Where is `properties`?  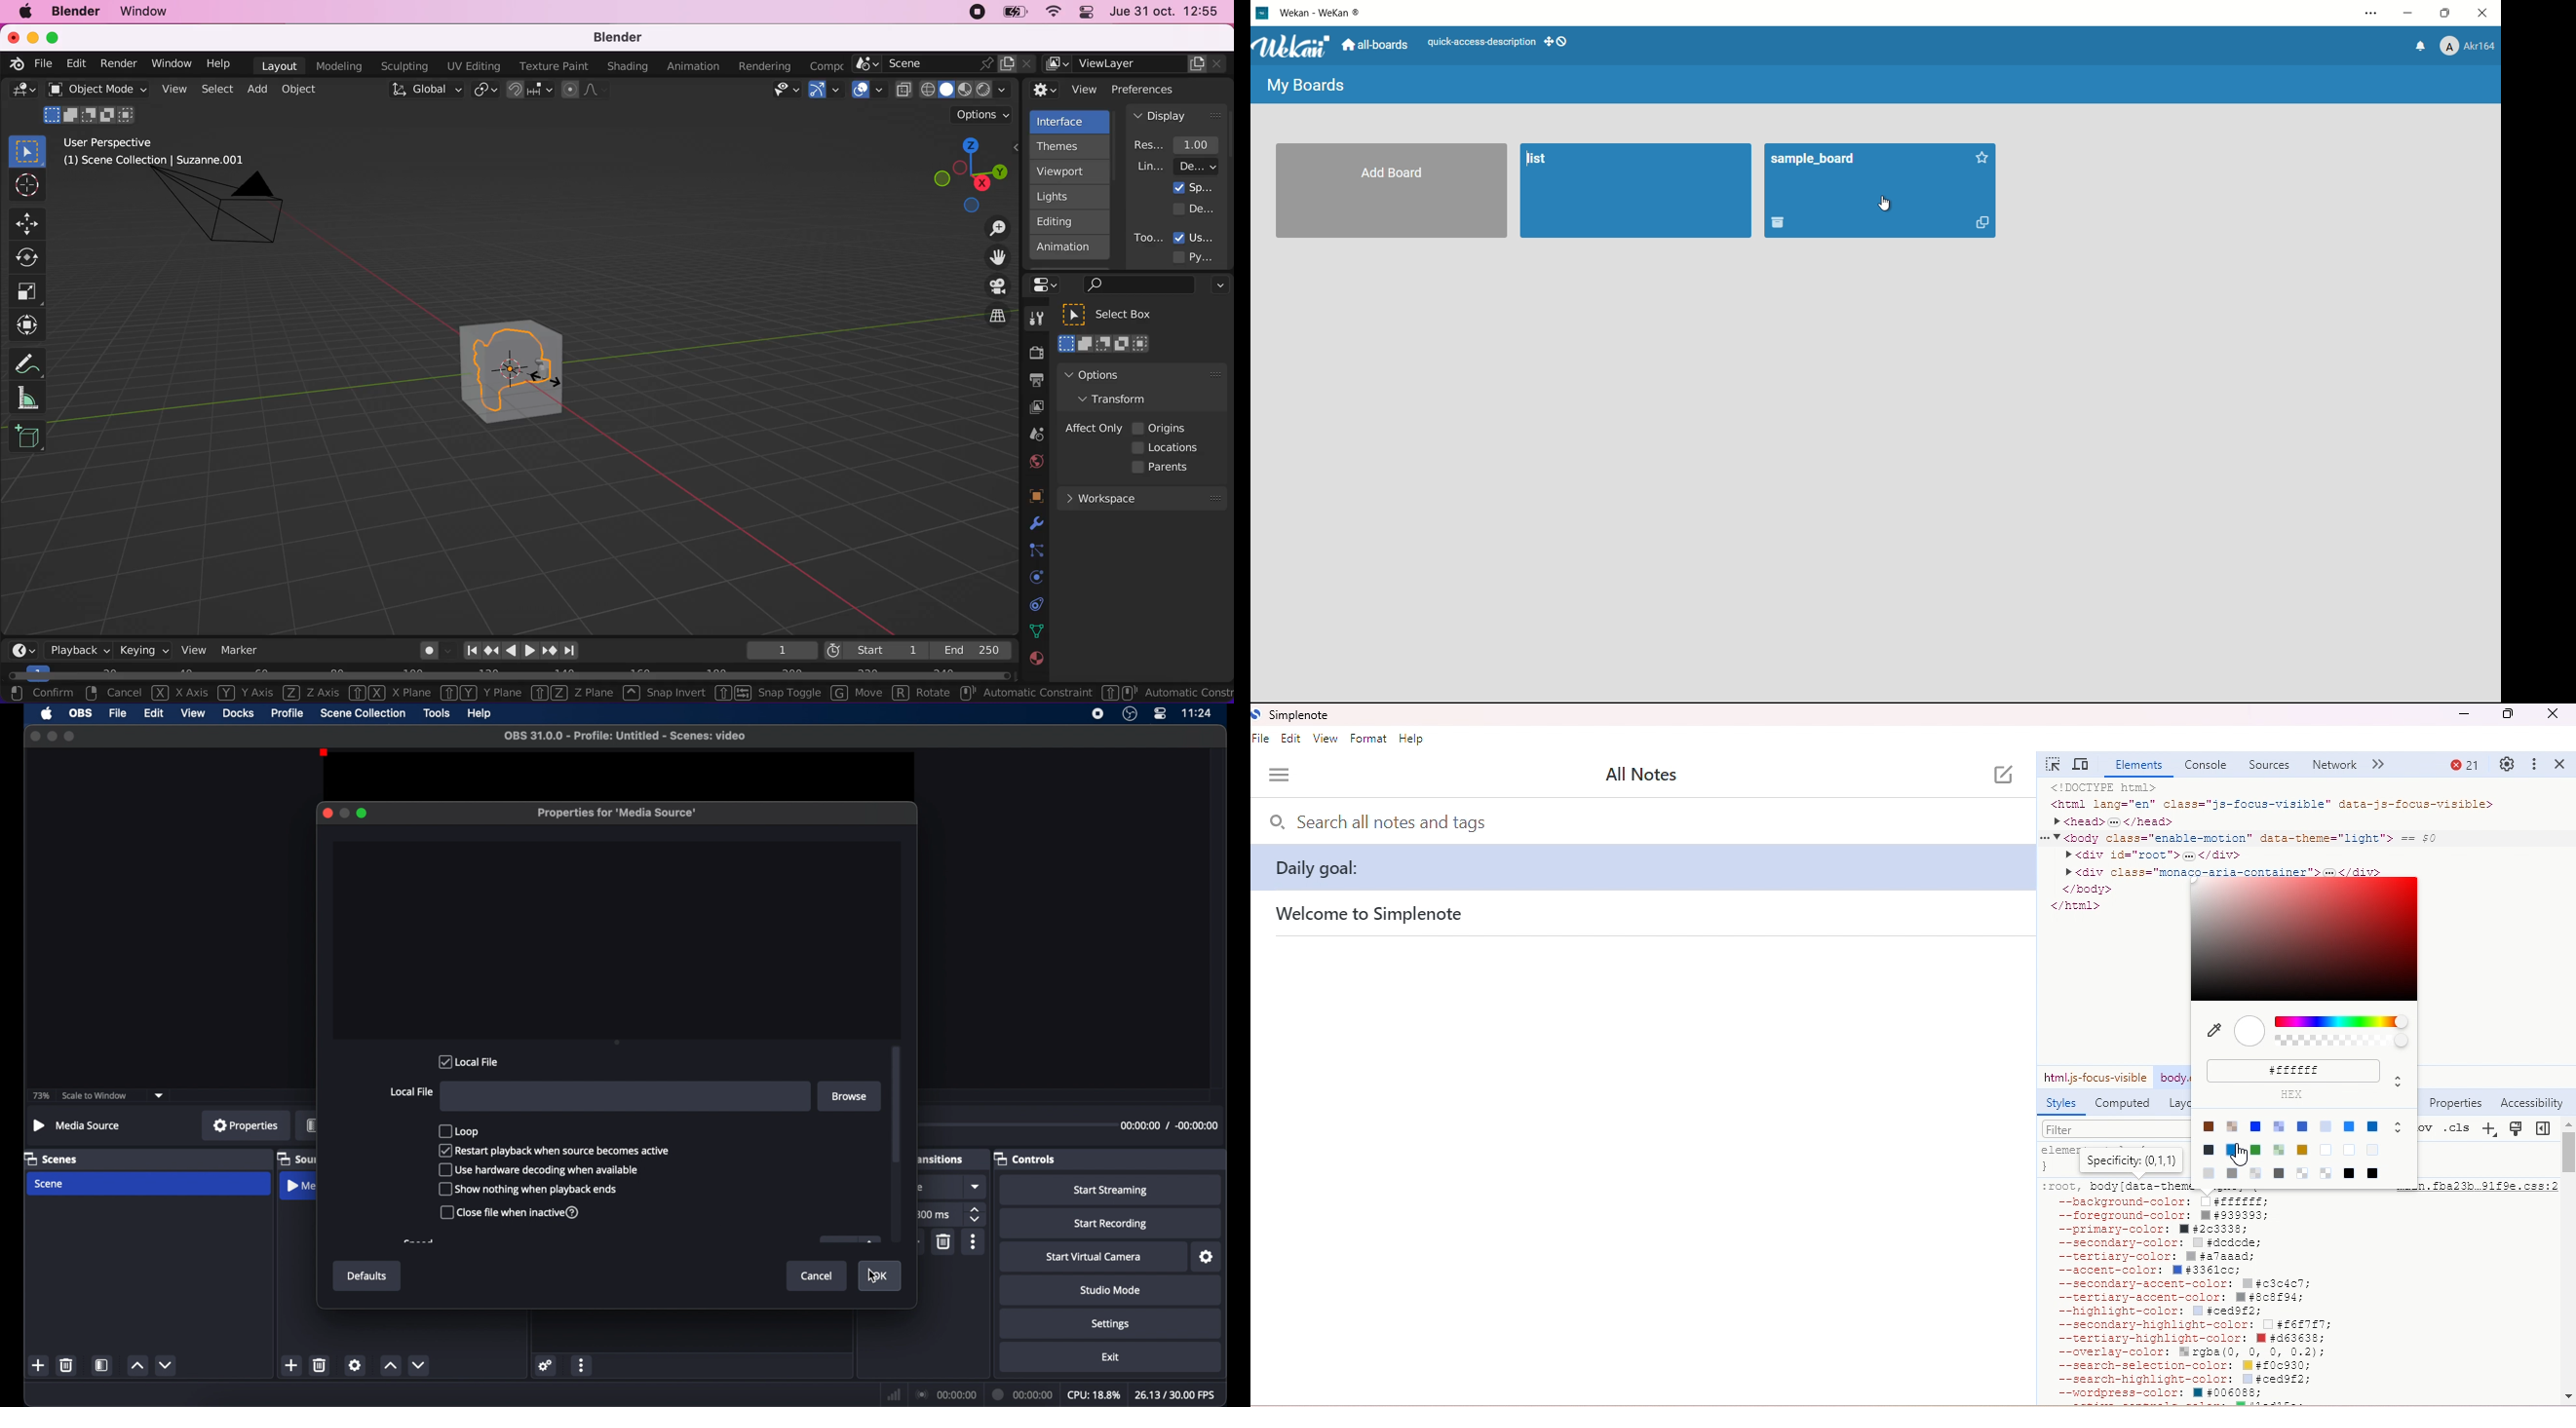
properties is located at coordinates (246, 1125).